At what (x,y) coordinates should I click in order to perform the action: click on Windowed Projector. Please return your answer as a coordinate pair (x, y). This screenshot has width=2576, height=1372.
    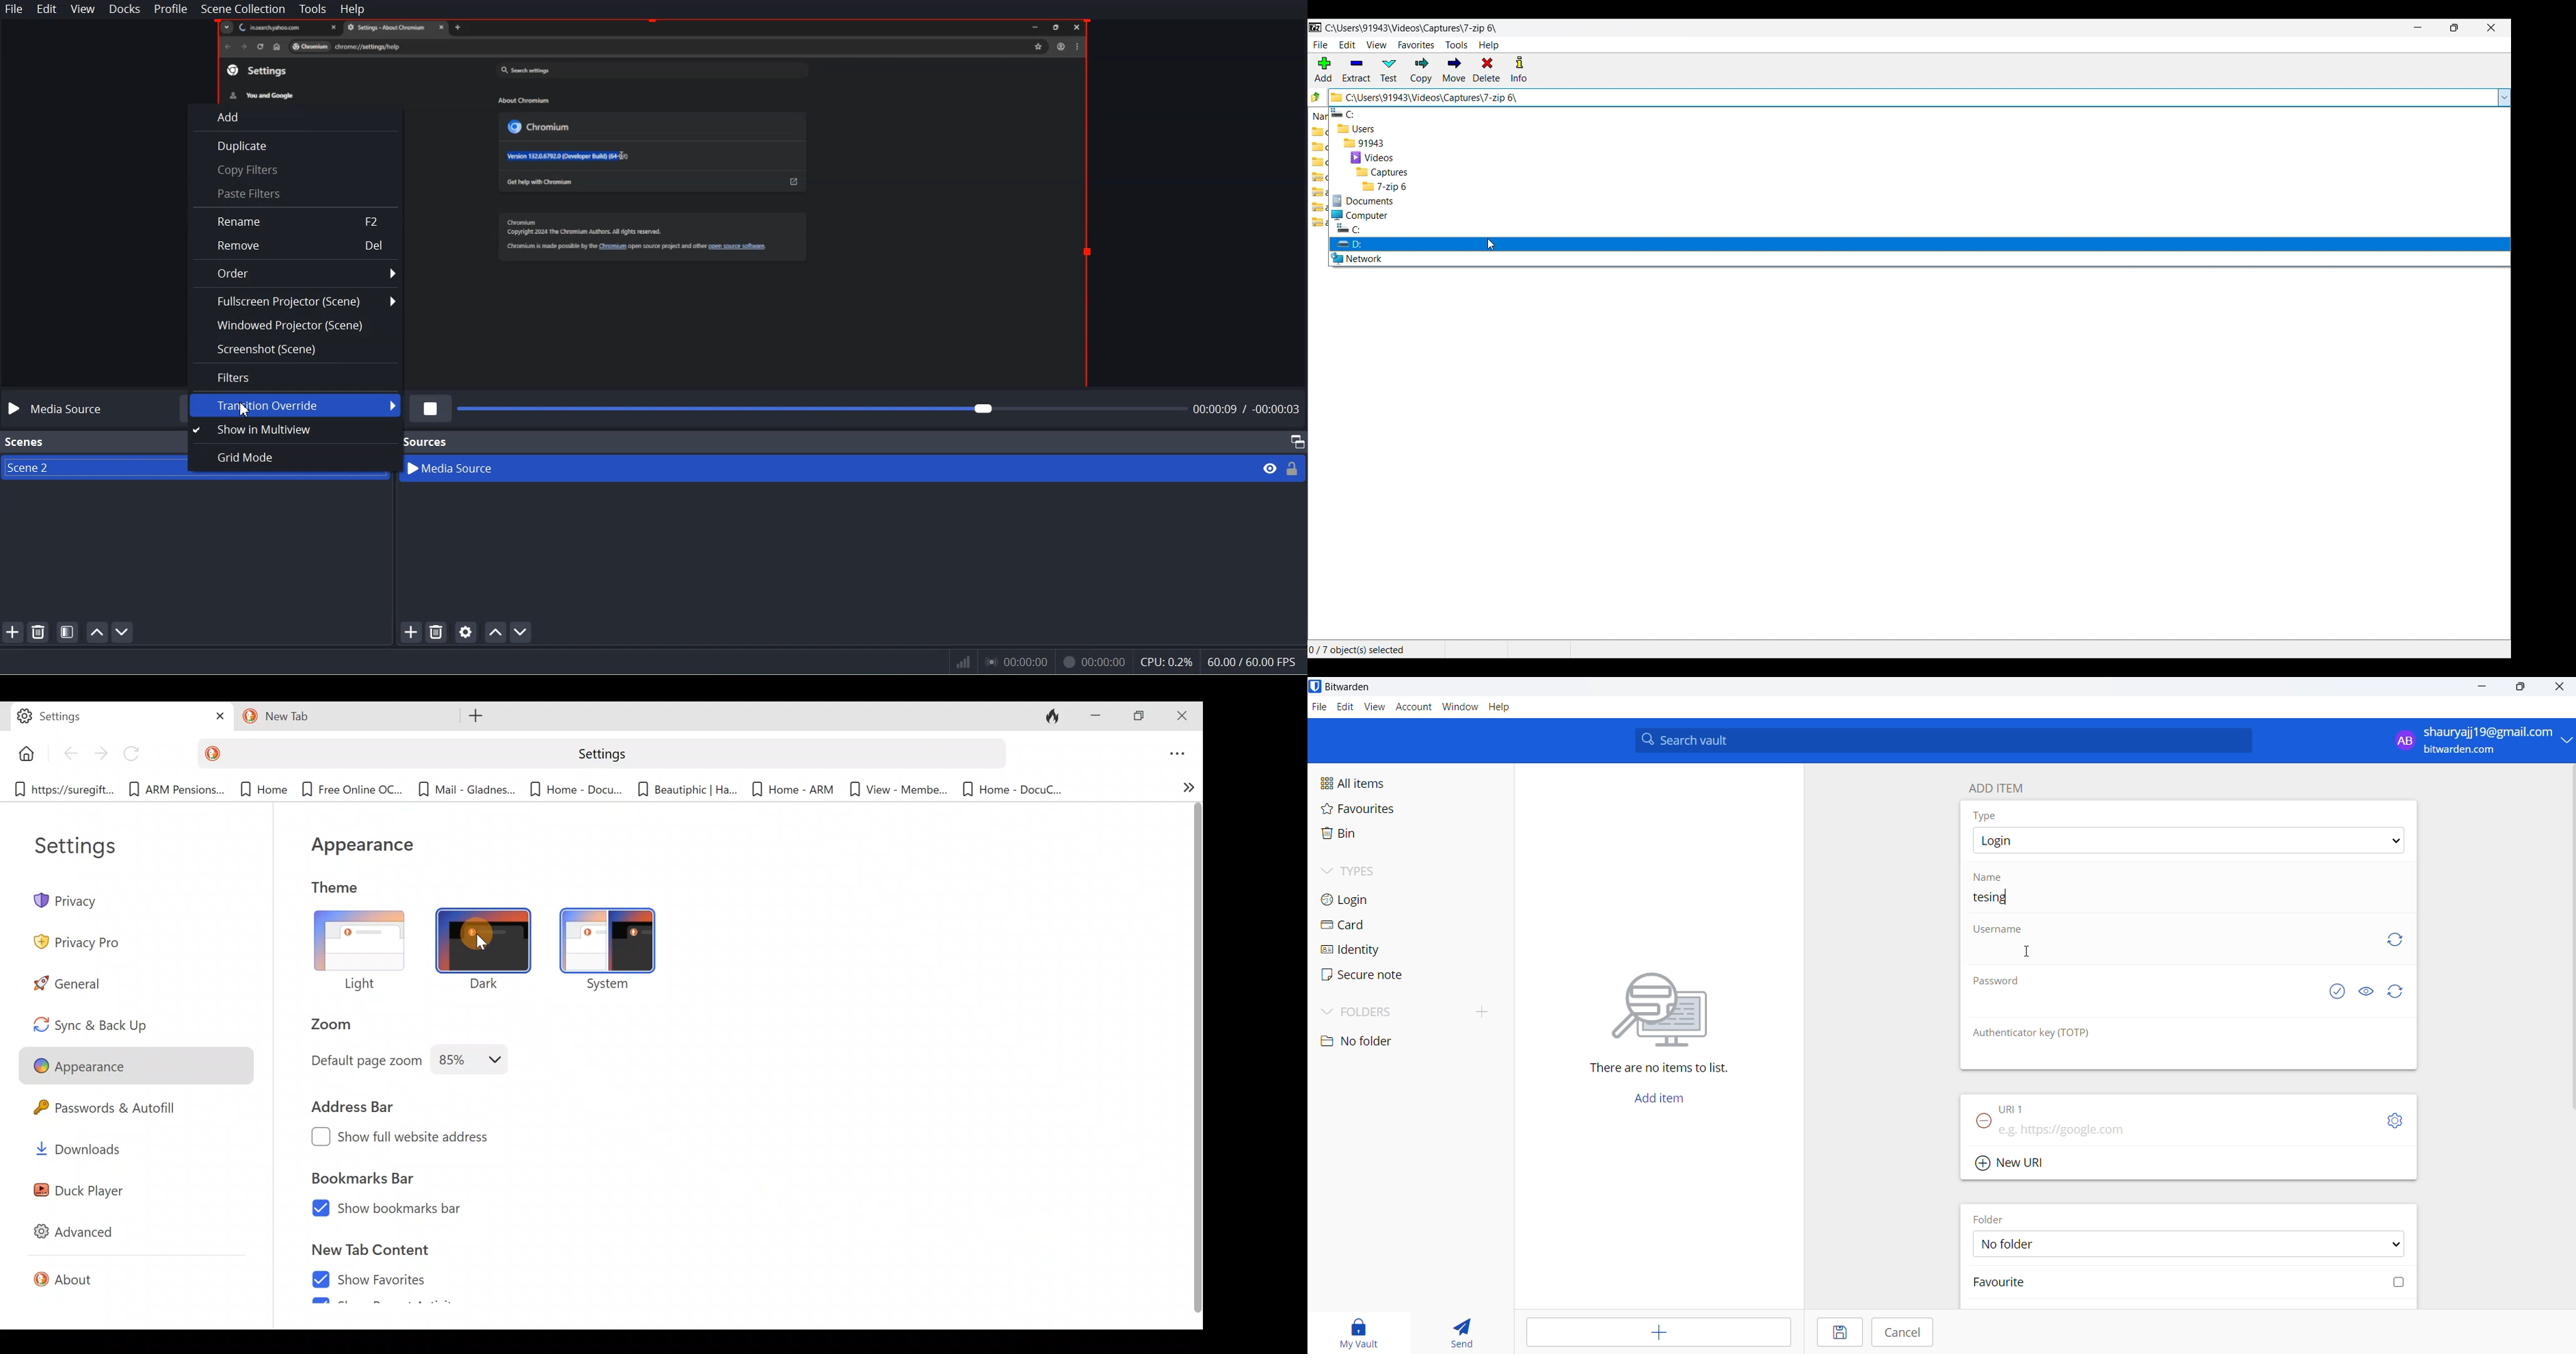
    Looking at the image, I should click on (295, 326).